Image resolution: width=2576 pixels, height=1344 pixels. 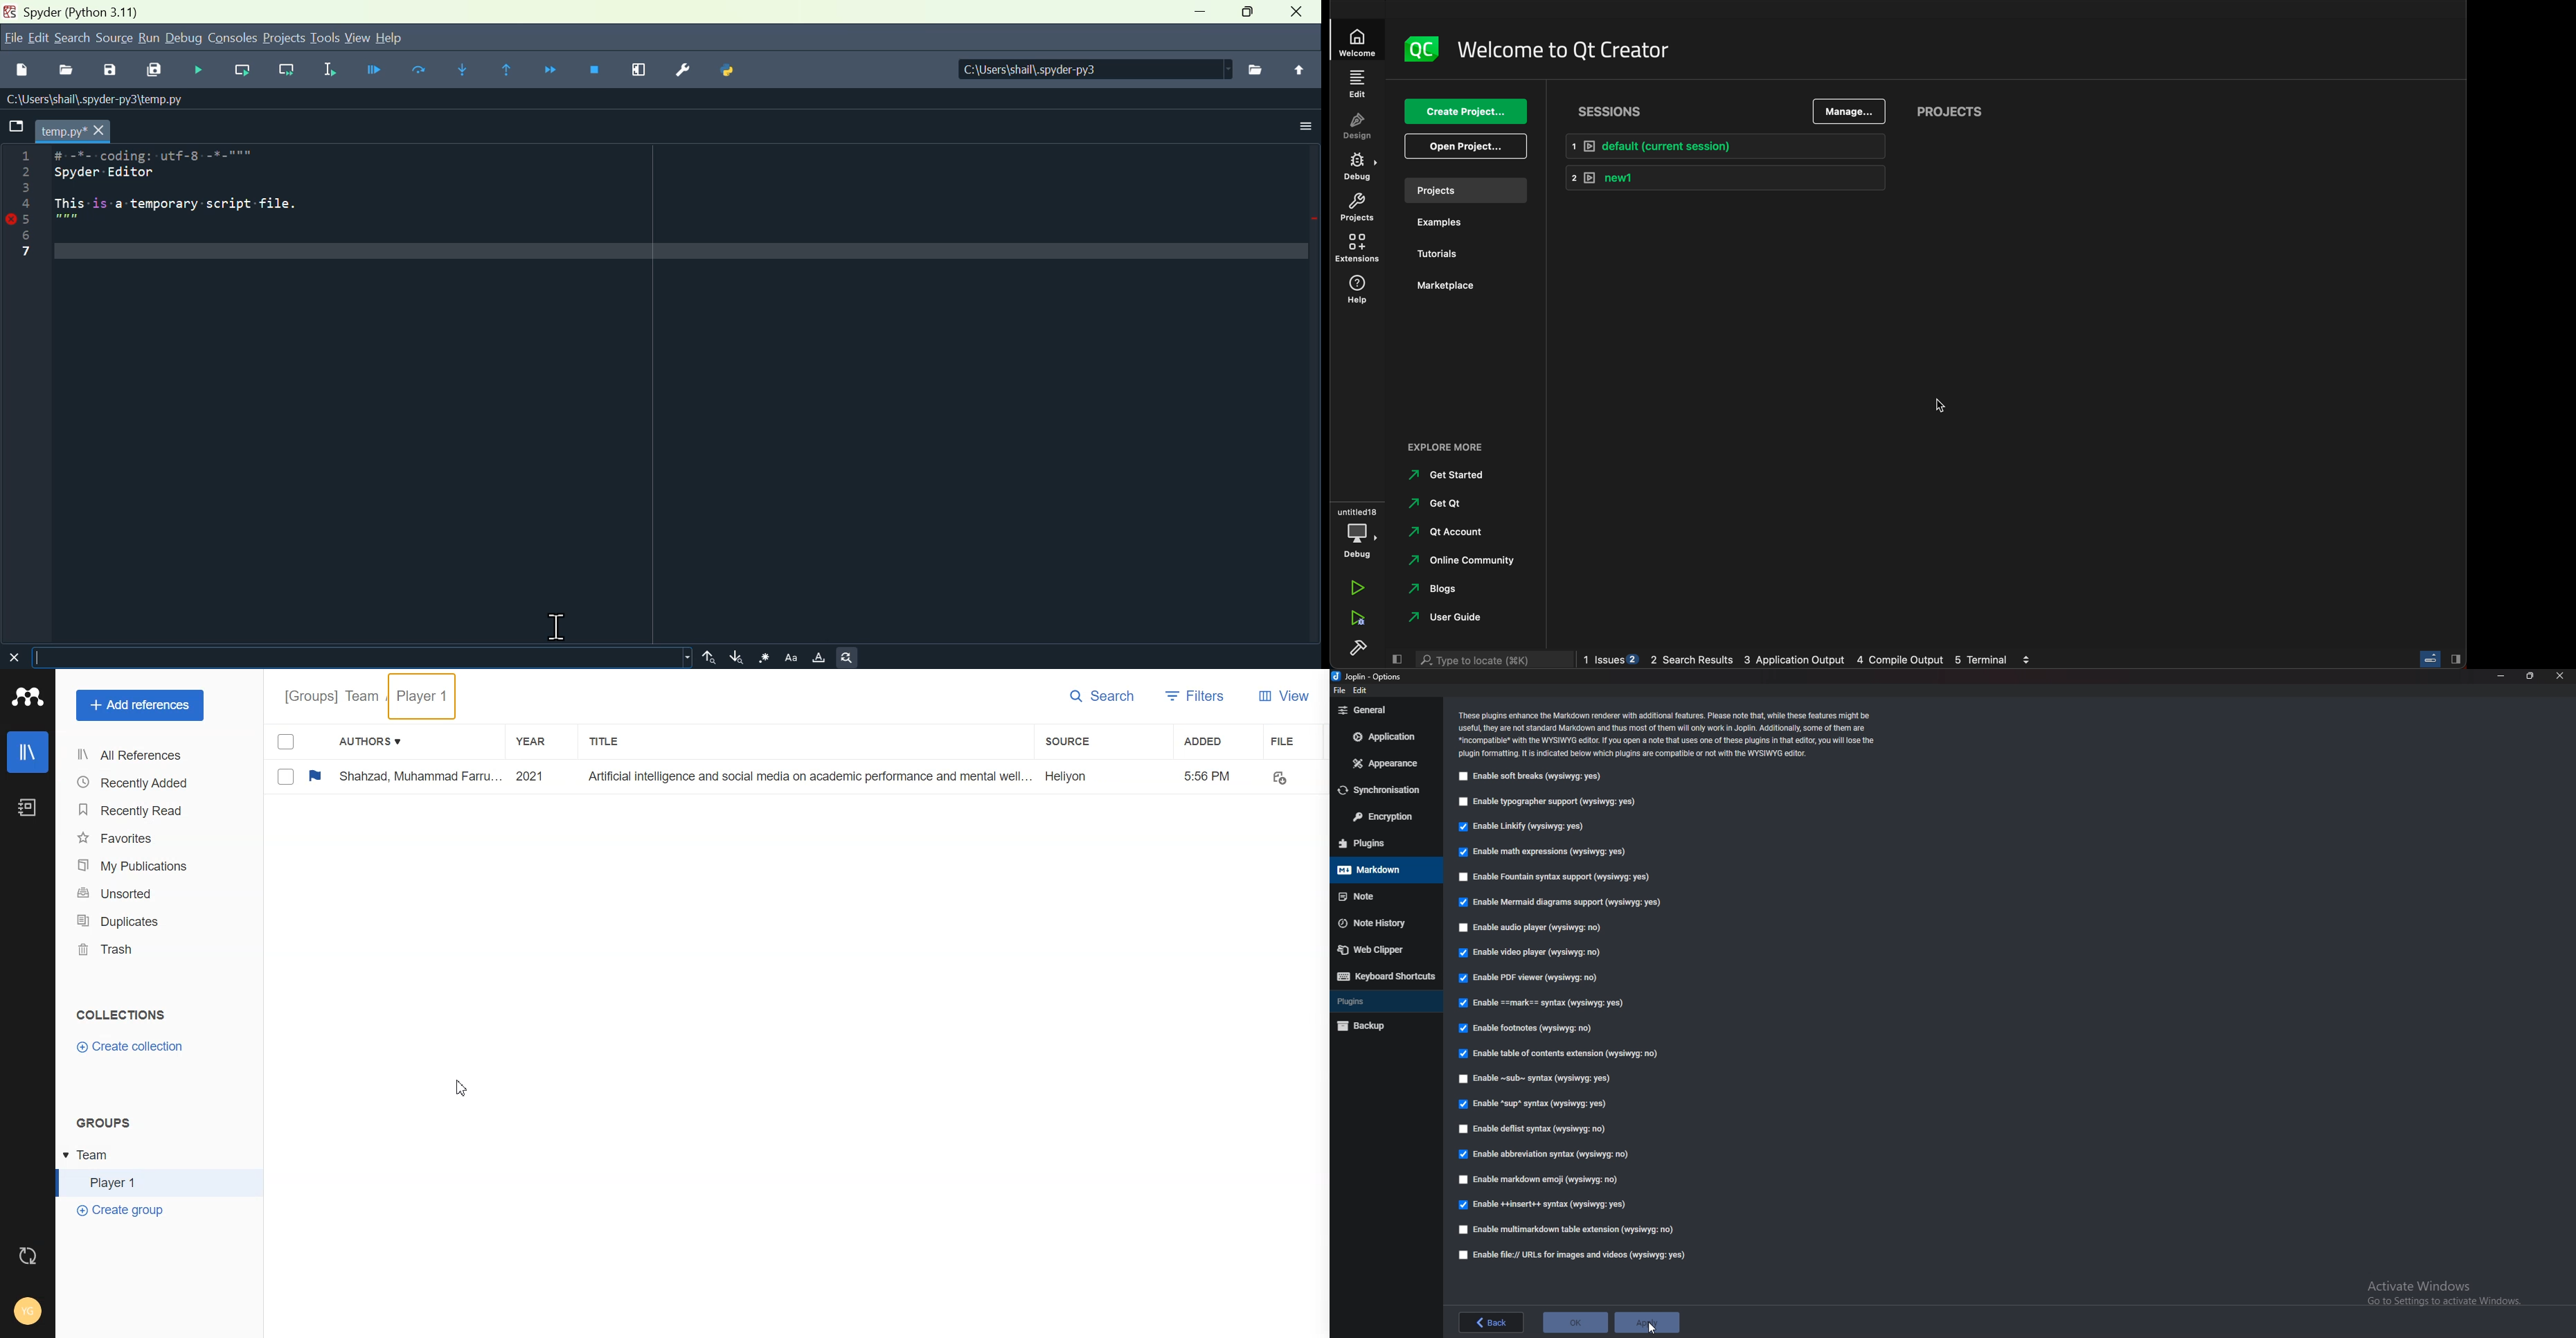 What do you see at coordinates (1563, 47) in the screenshot?
I see `welcome` at bounding box center [1563, 47].